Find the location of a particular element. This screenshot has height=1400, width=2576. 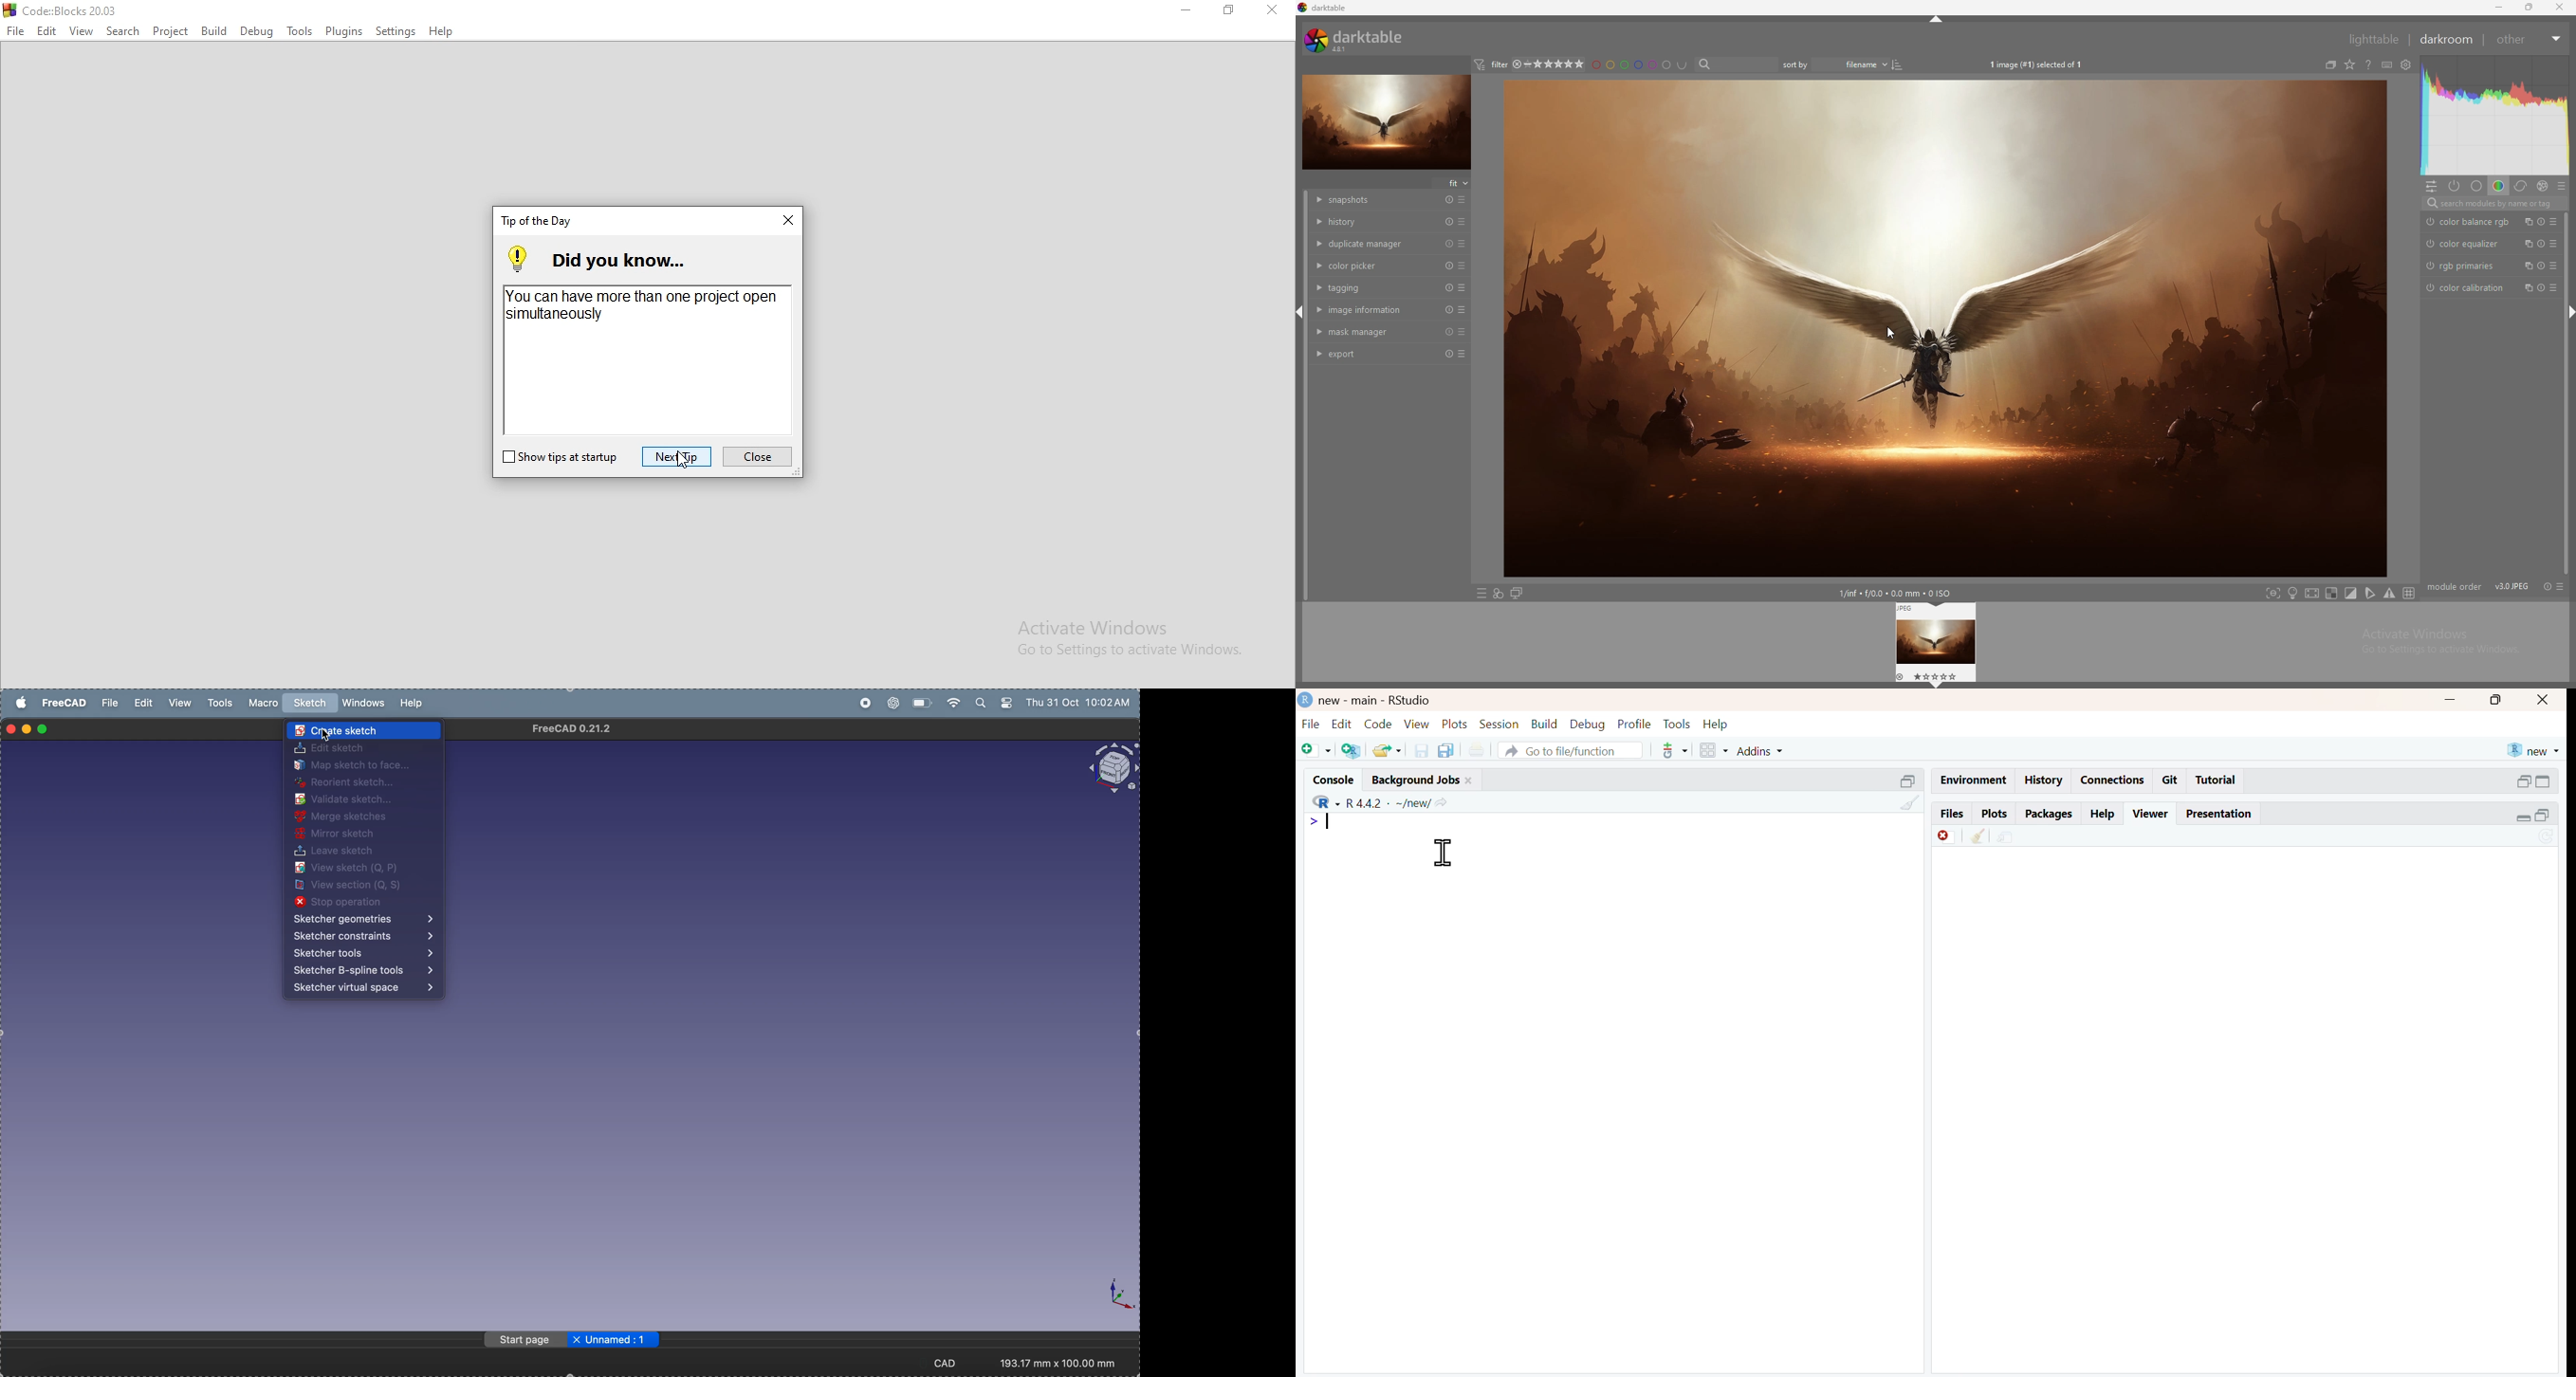

presentation is located at coordinates (2219, 814).